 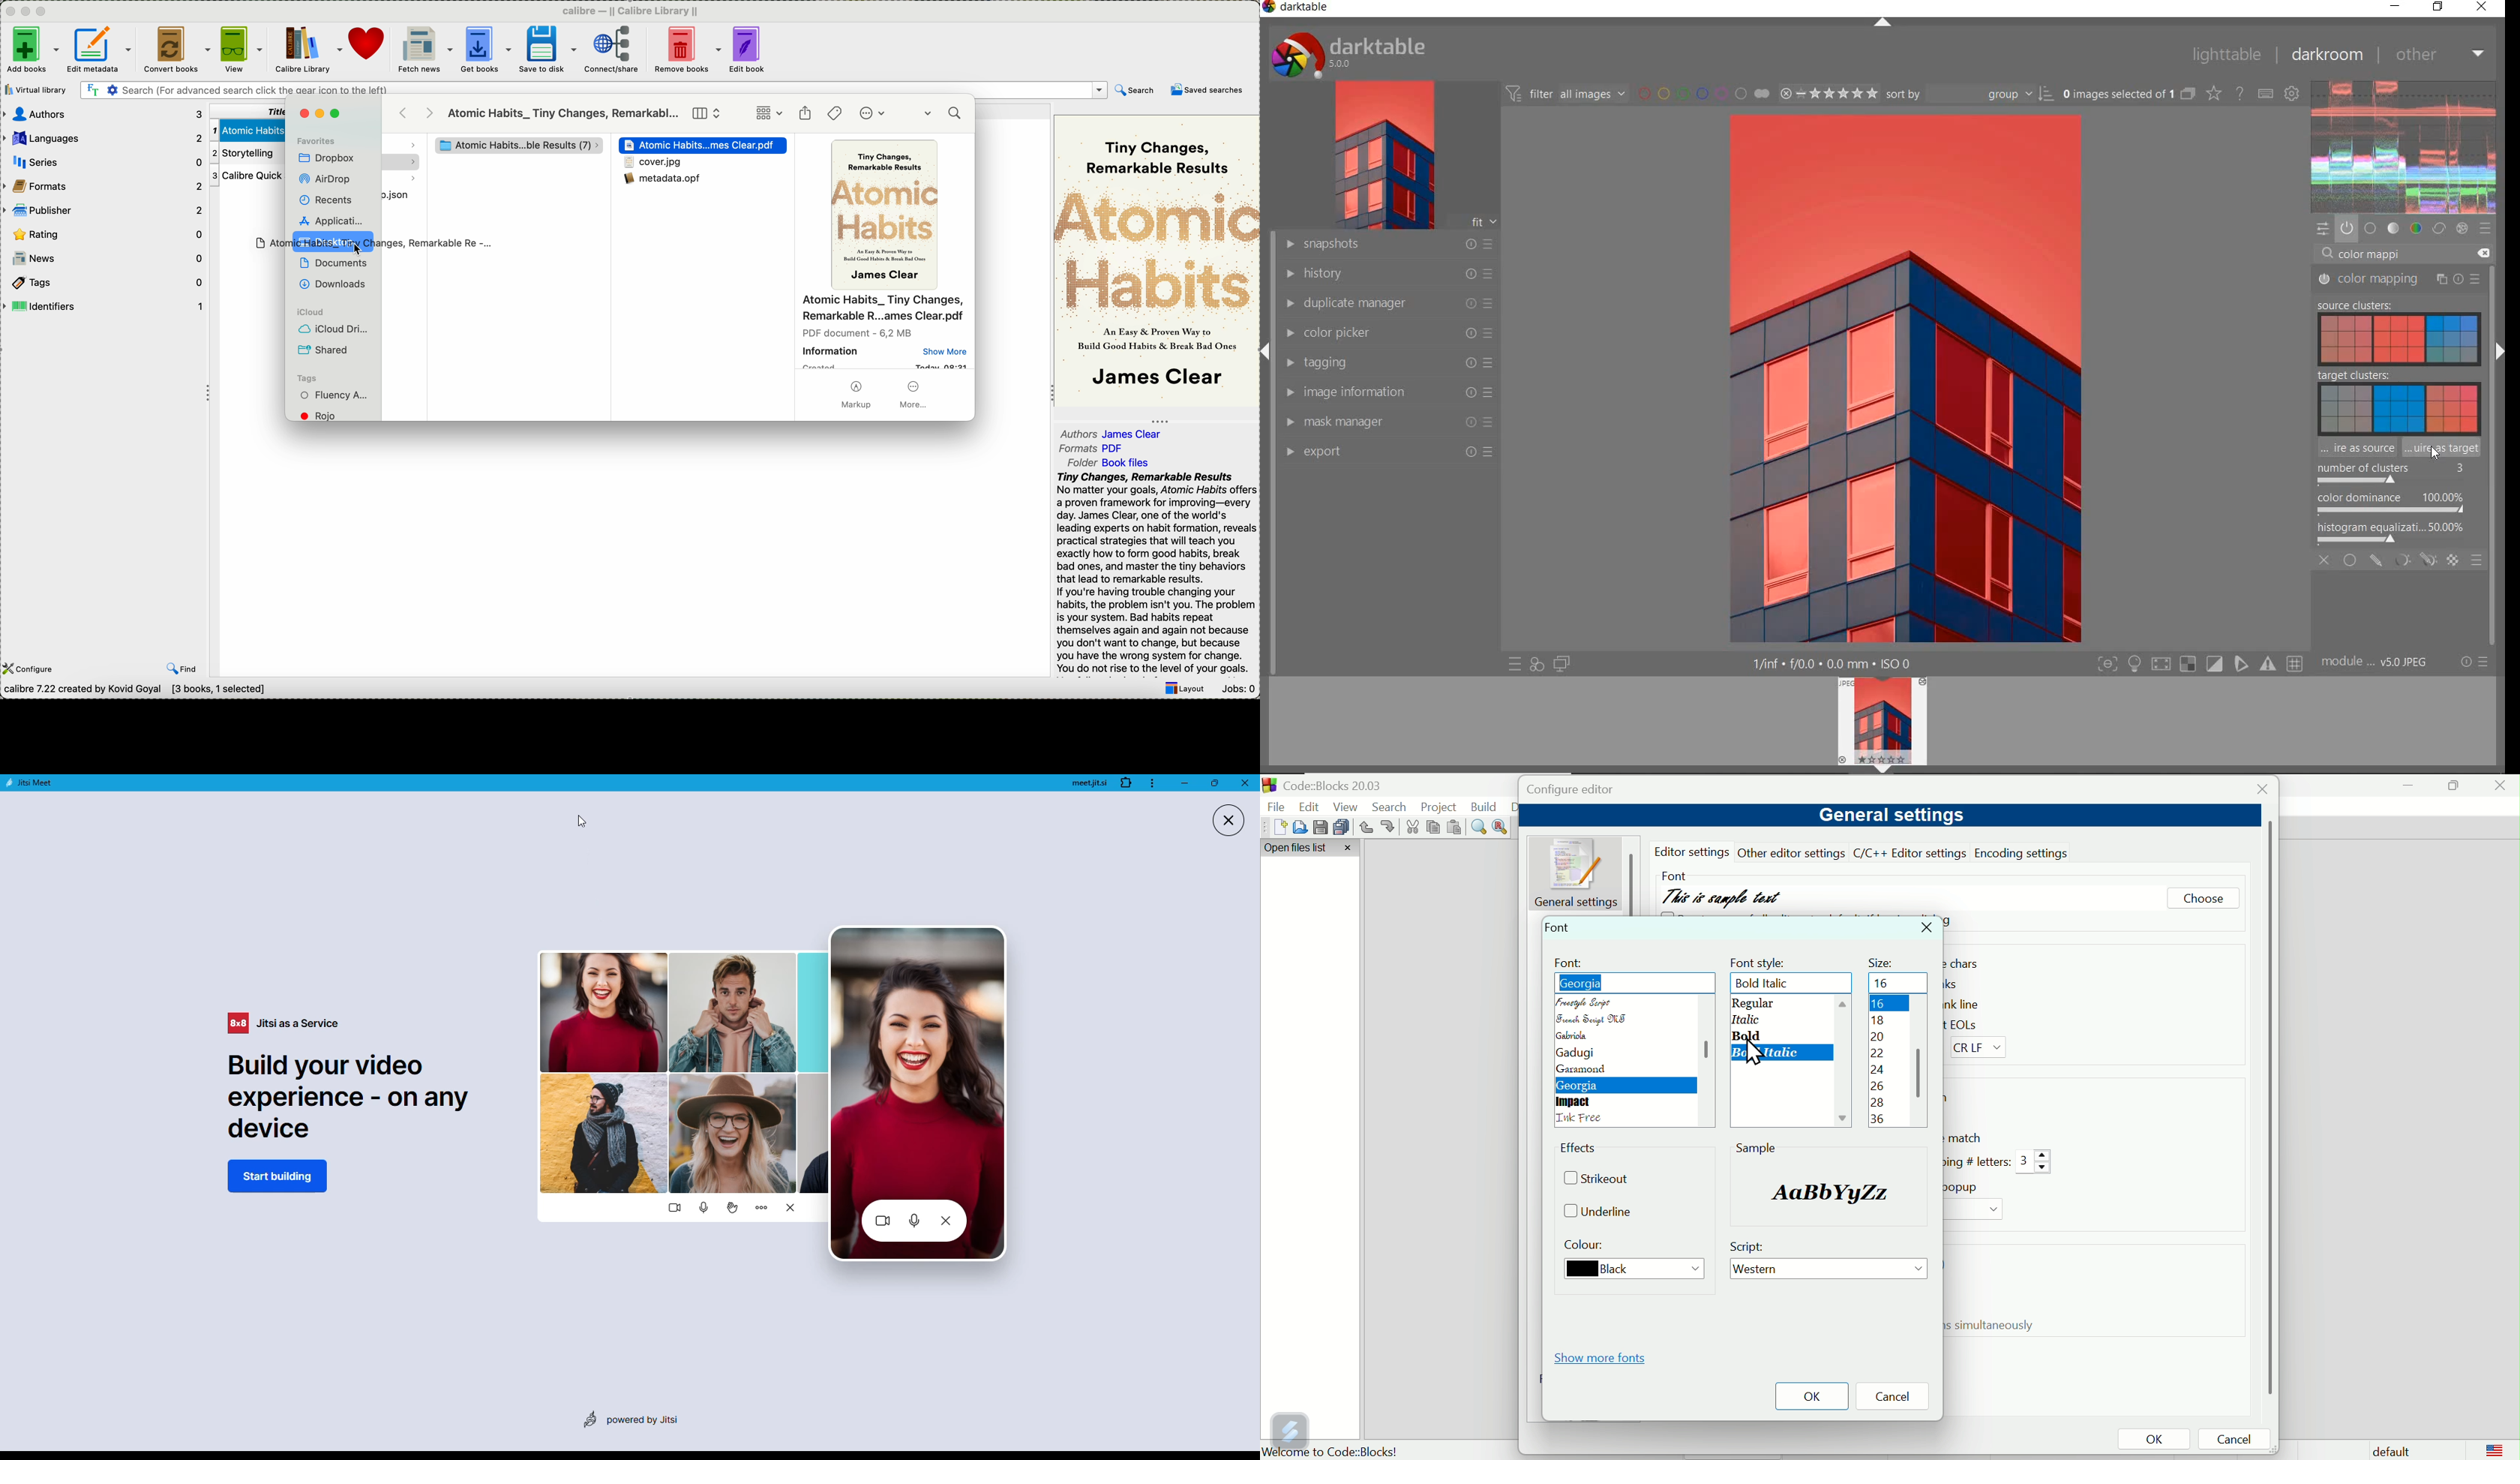 I want to click on authors, so click(x=1113, y=431).